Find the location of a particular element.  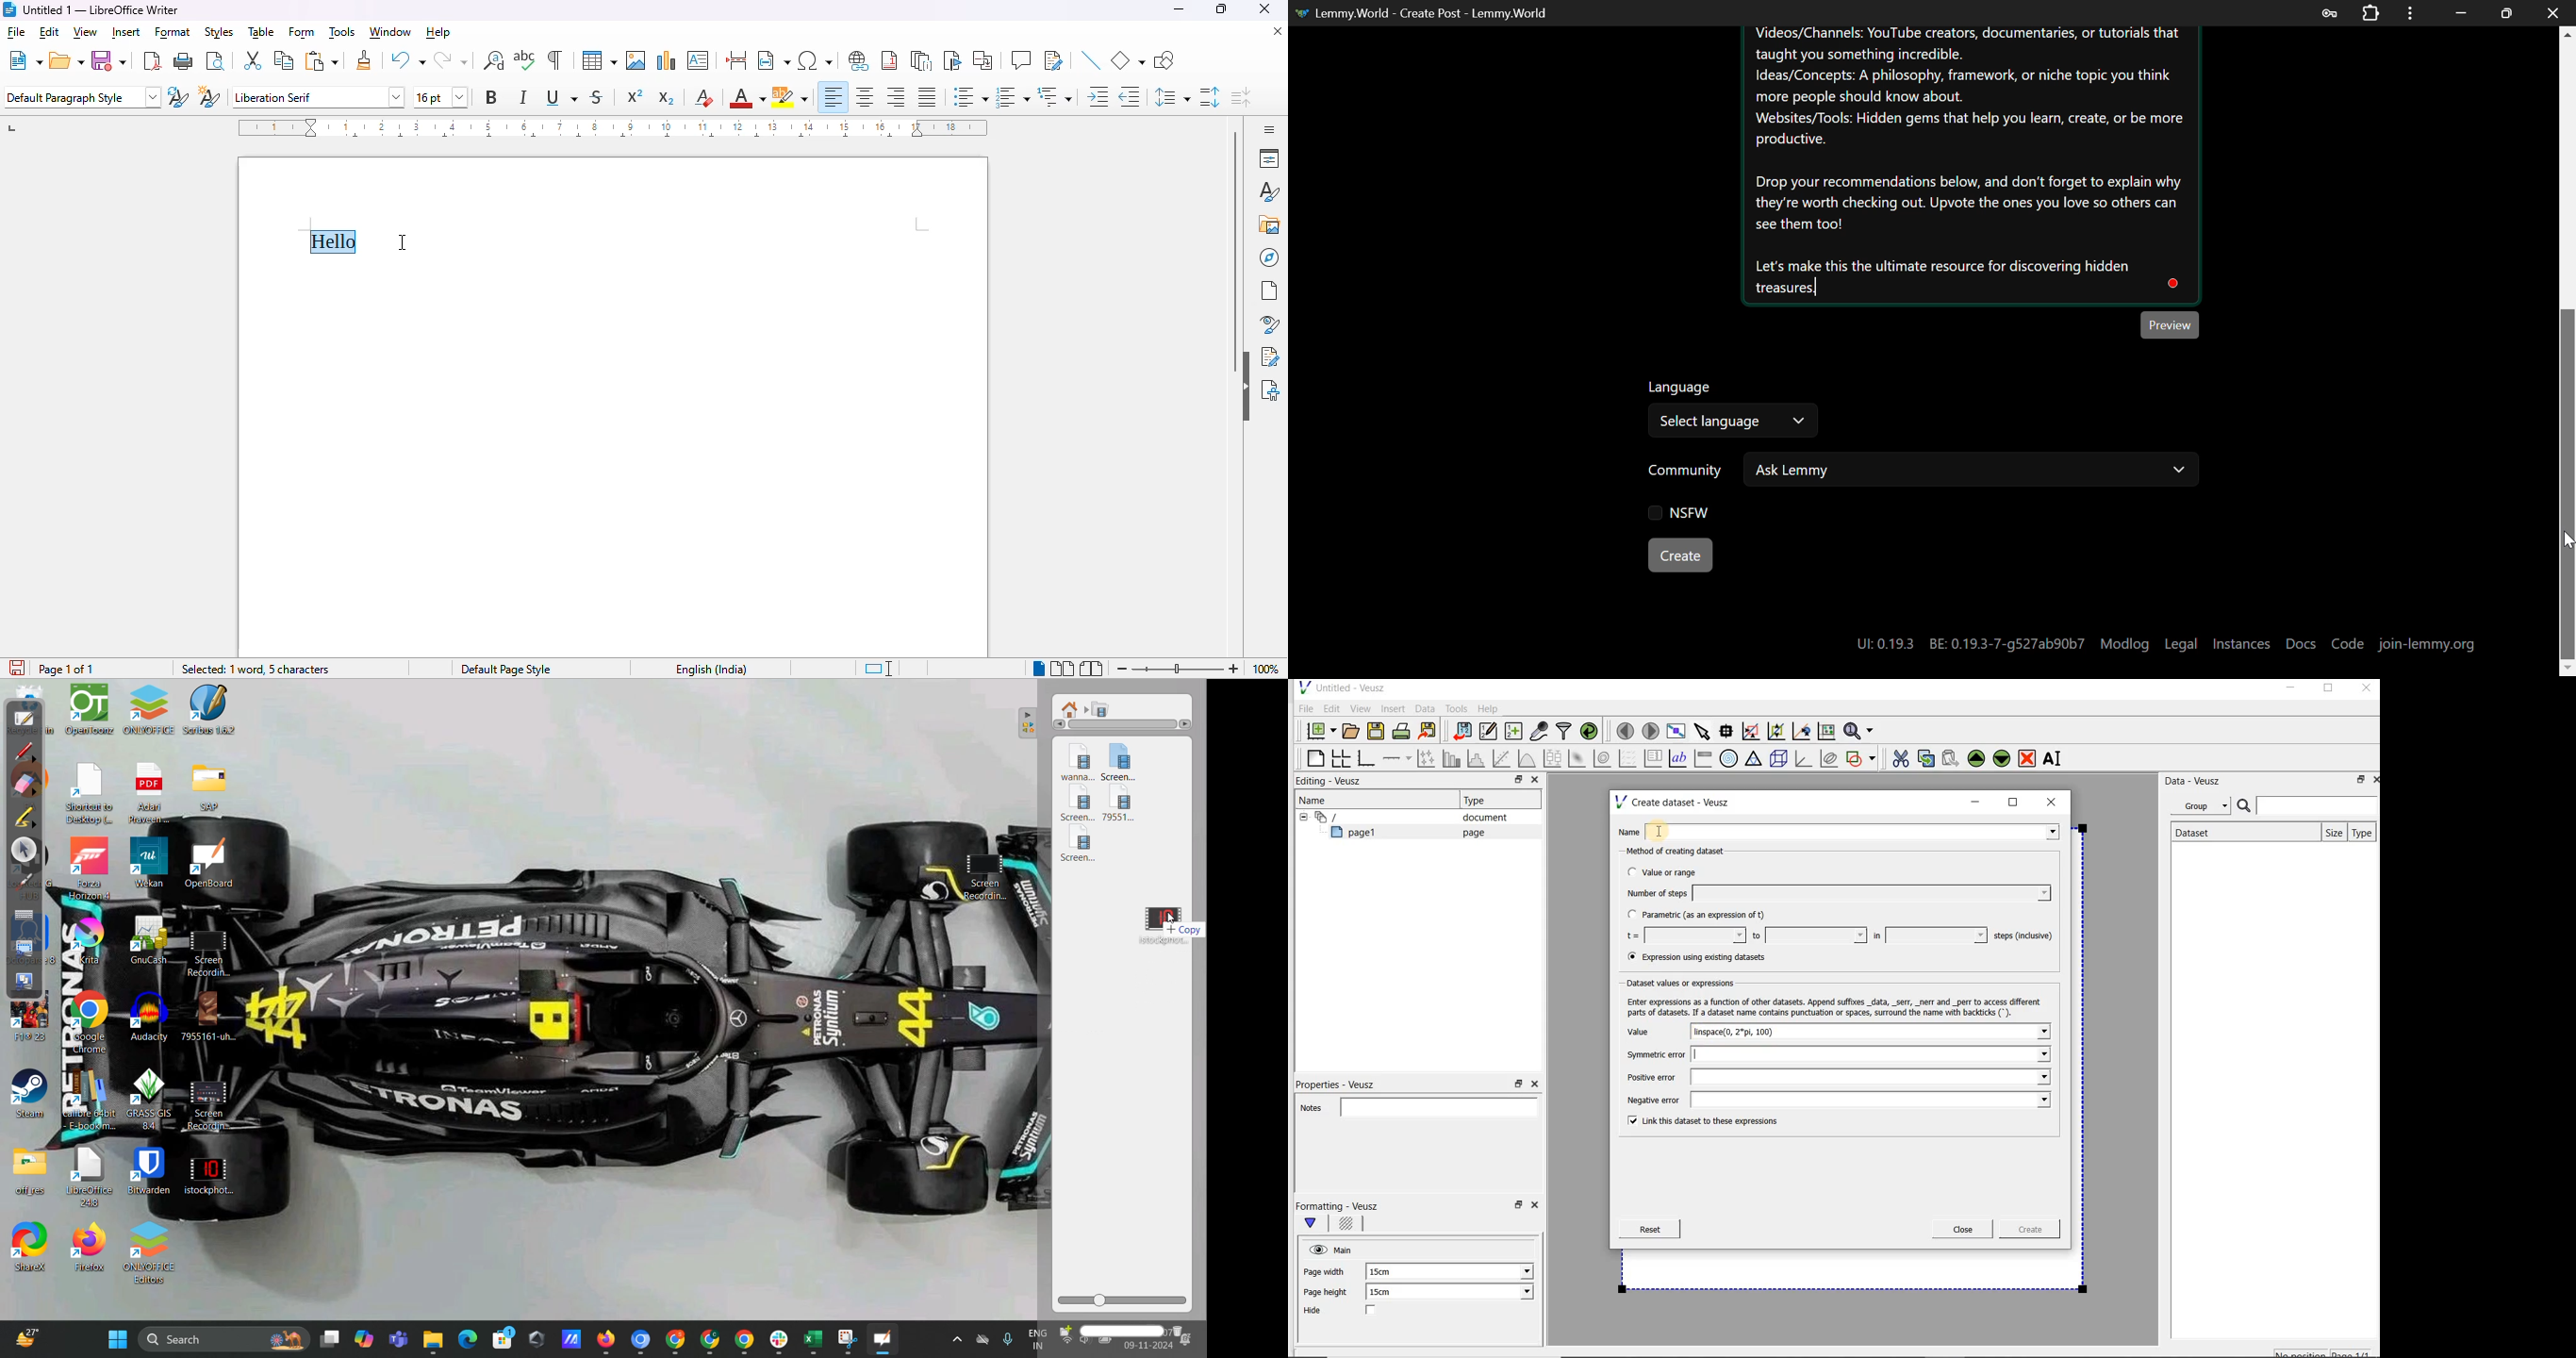

linspace(0, 2*pi, 100) is located at coordinates (1748, 1032).